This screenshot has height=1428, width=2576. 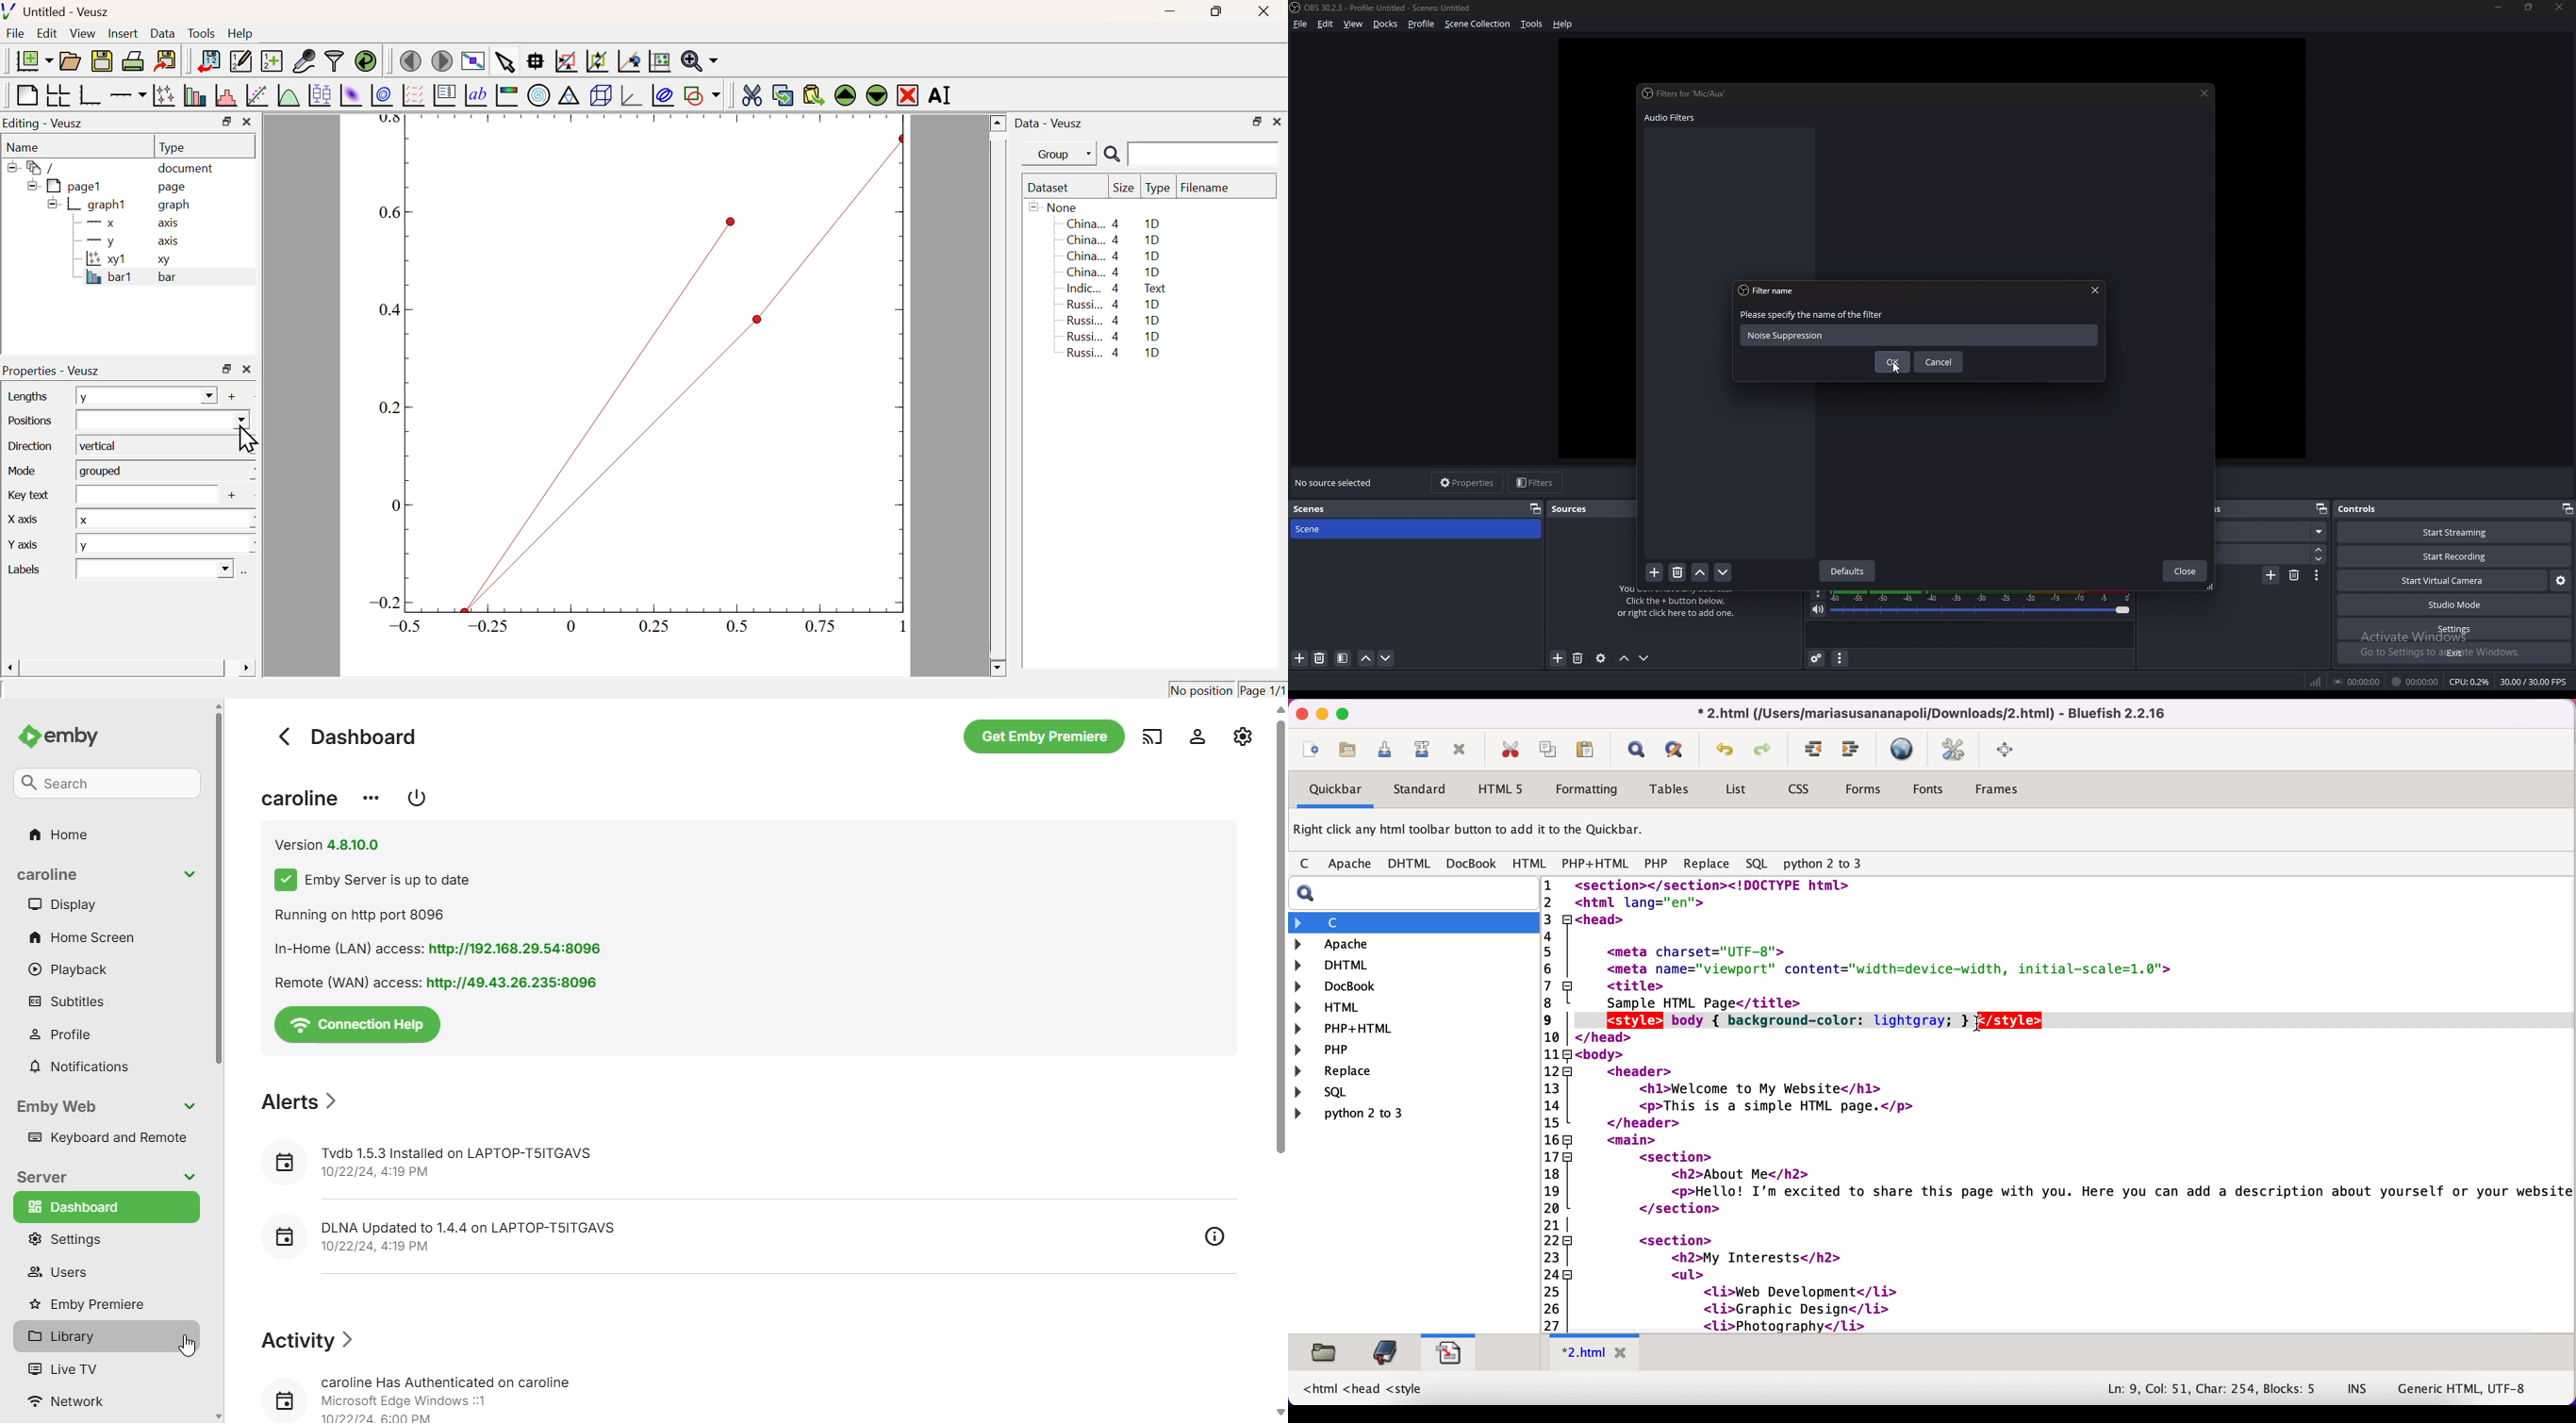 What do you see at coordinates (535, 60) in the screenshot?
I see `Read Data points on graph` at bounding box center [535, 60].